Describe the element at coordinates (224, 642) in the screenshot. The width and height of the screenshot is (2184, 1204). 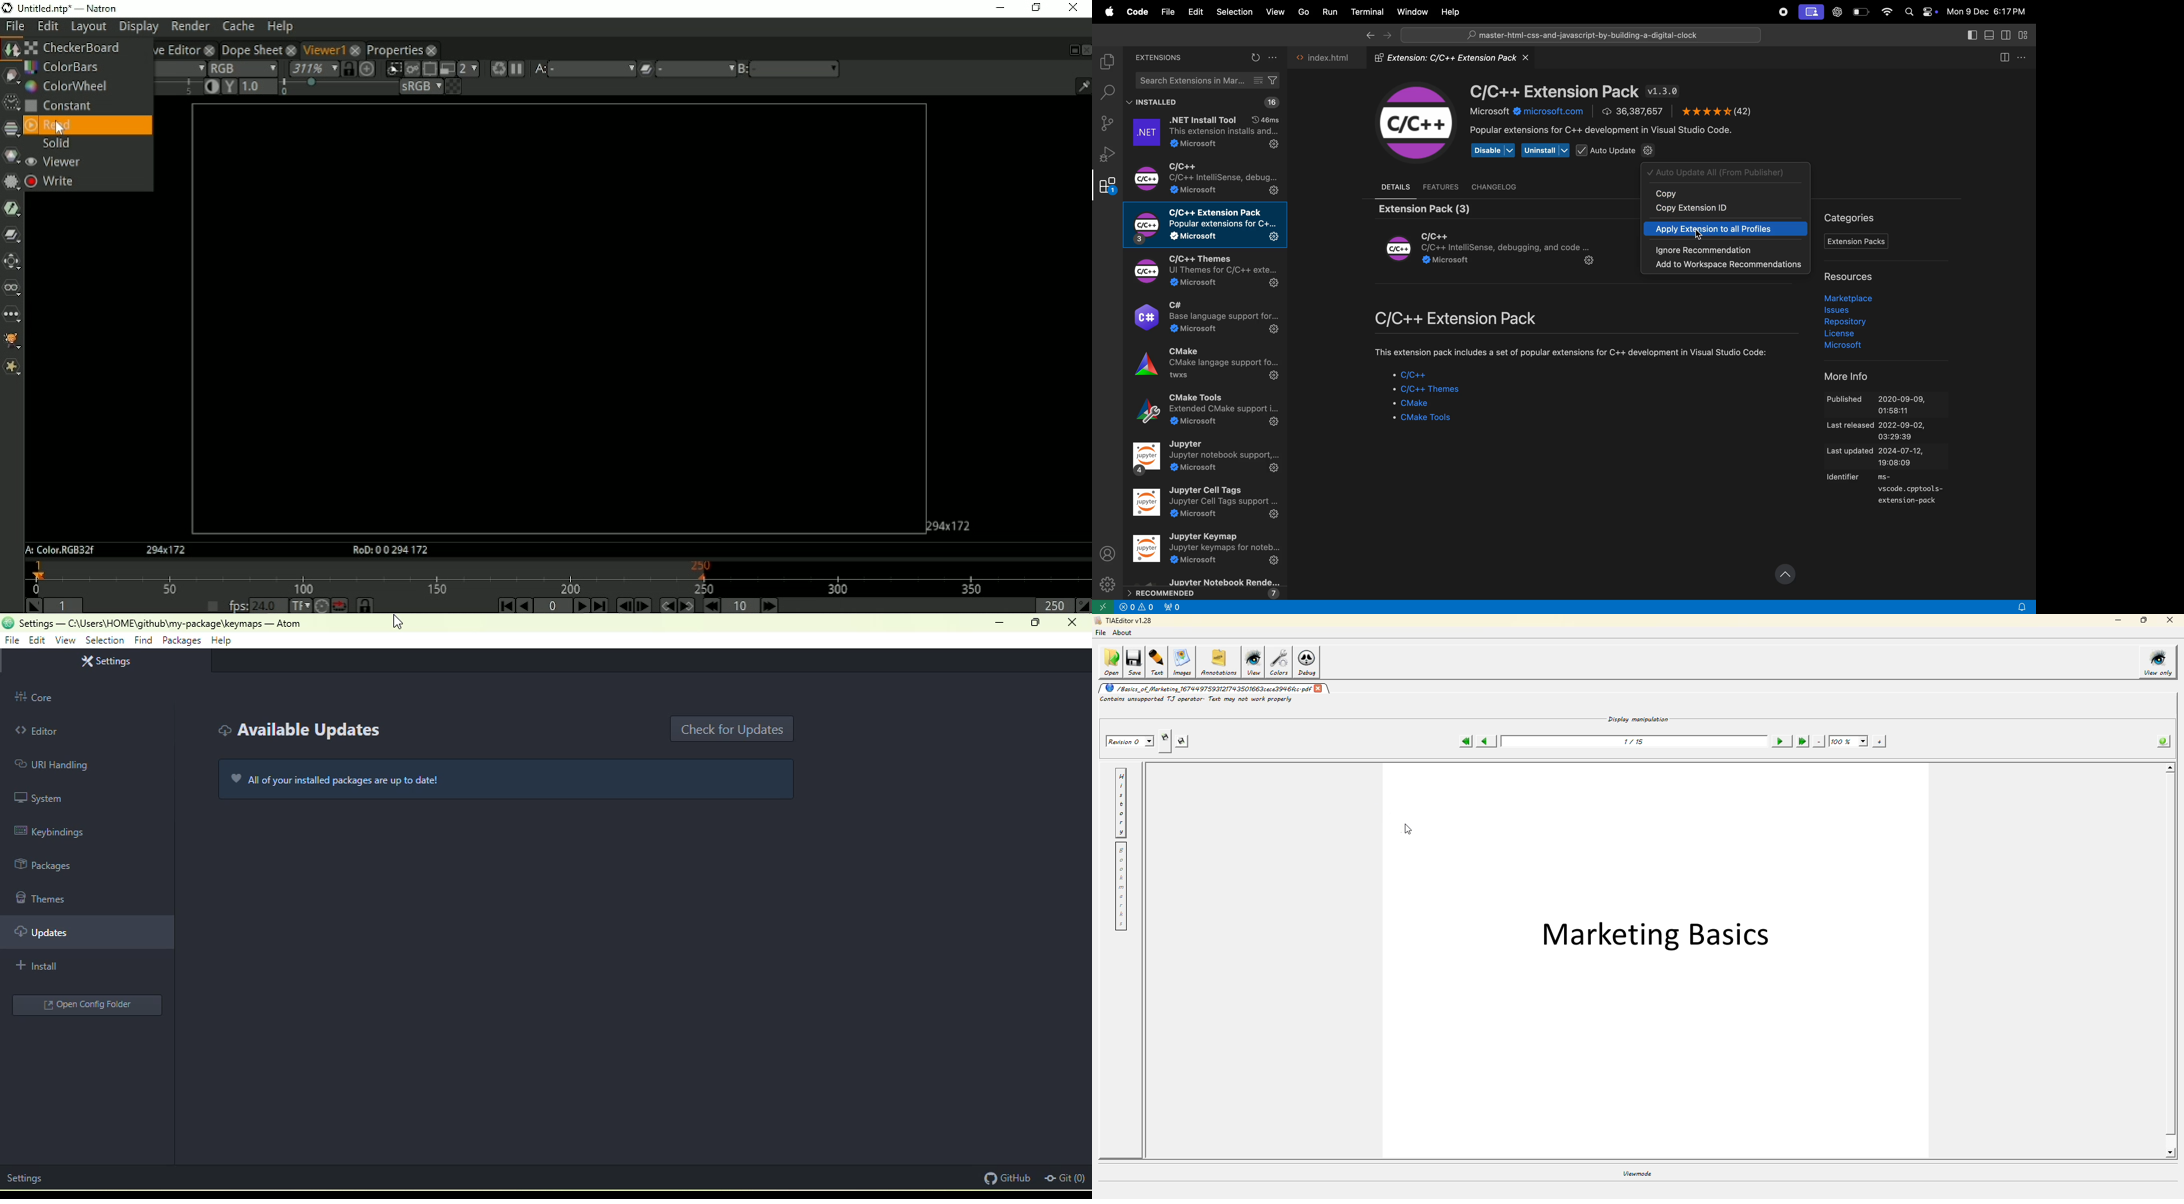
I see `help` at that location.